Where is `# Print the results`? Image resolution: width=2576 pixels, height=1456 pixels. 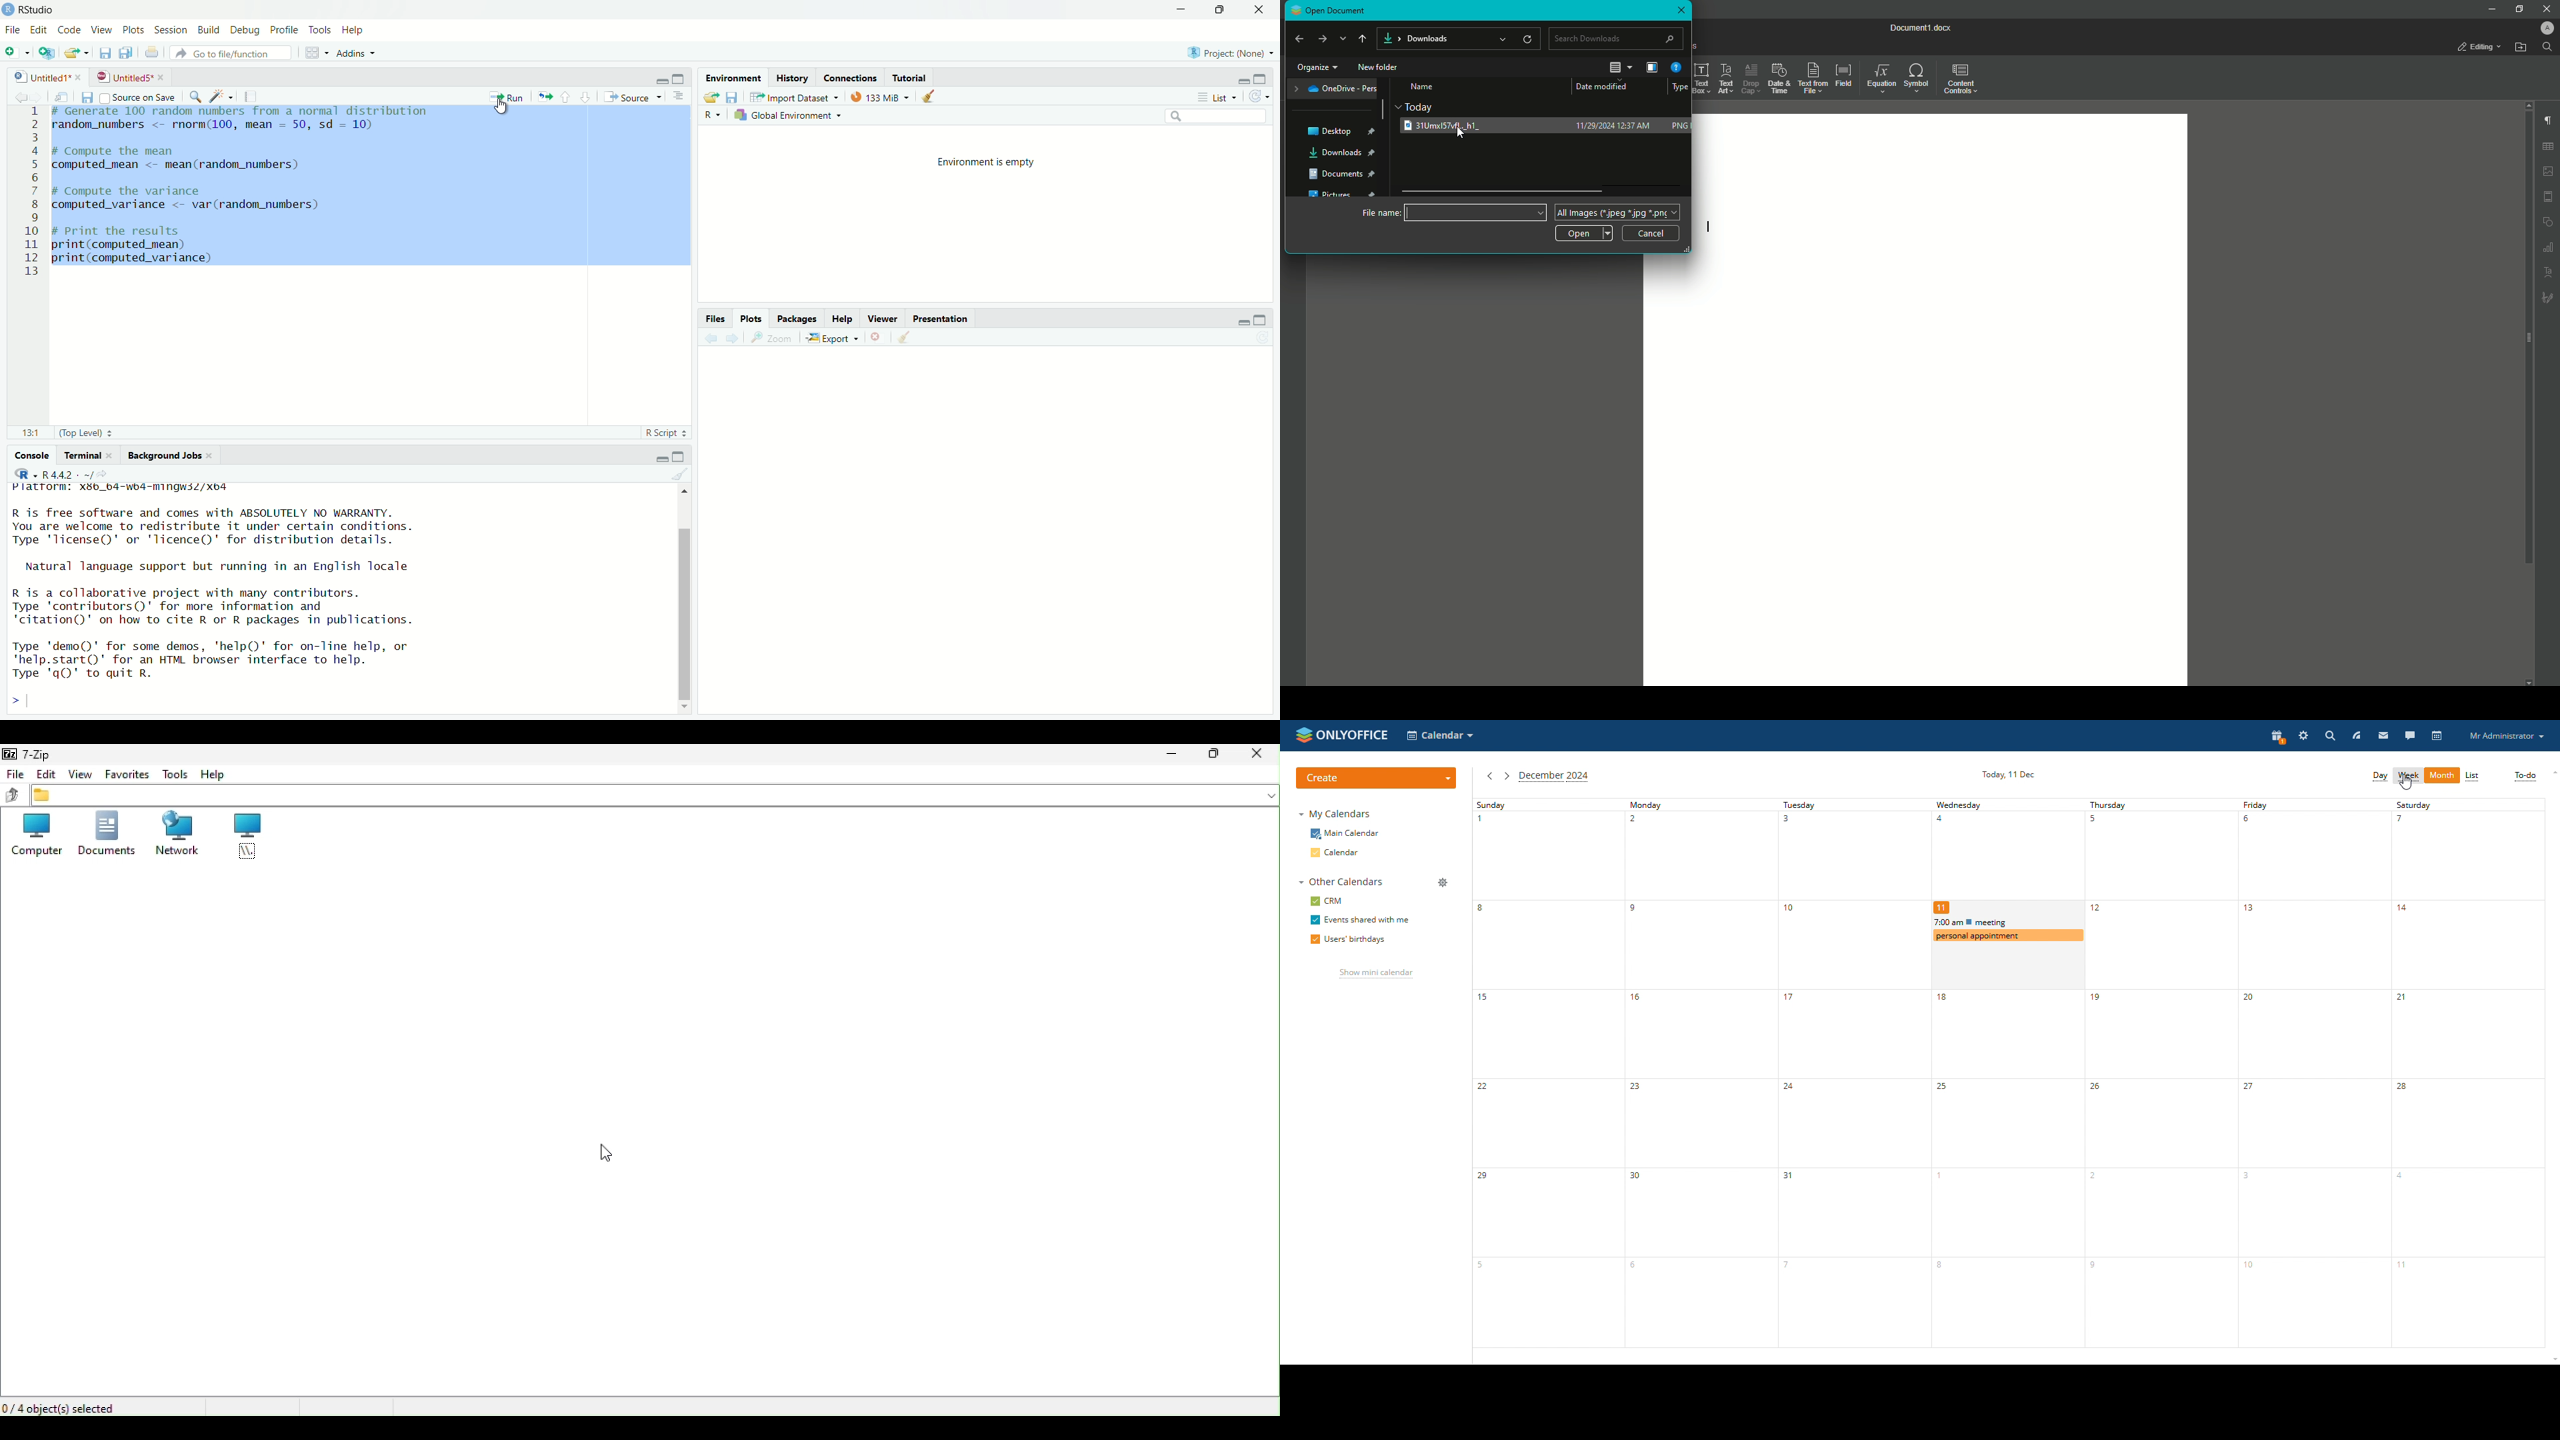
# Print the results is located at coordinates (147, 232).